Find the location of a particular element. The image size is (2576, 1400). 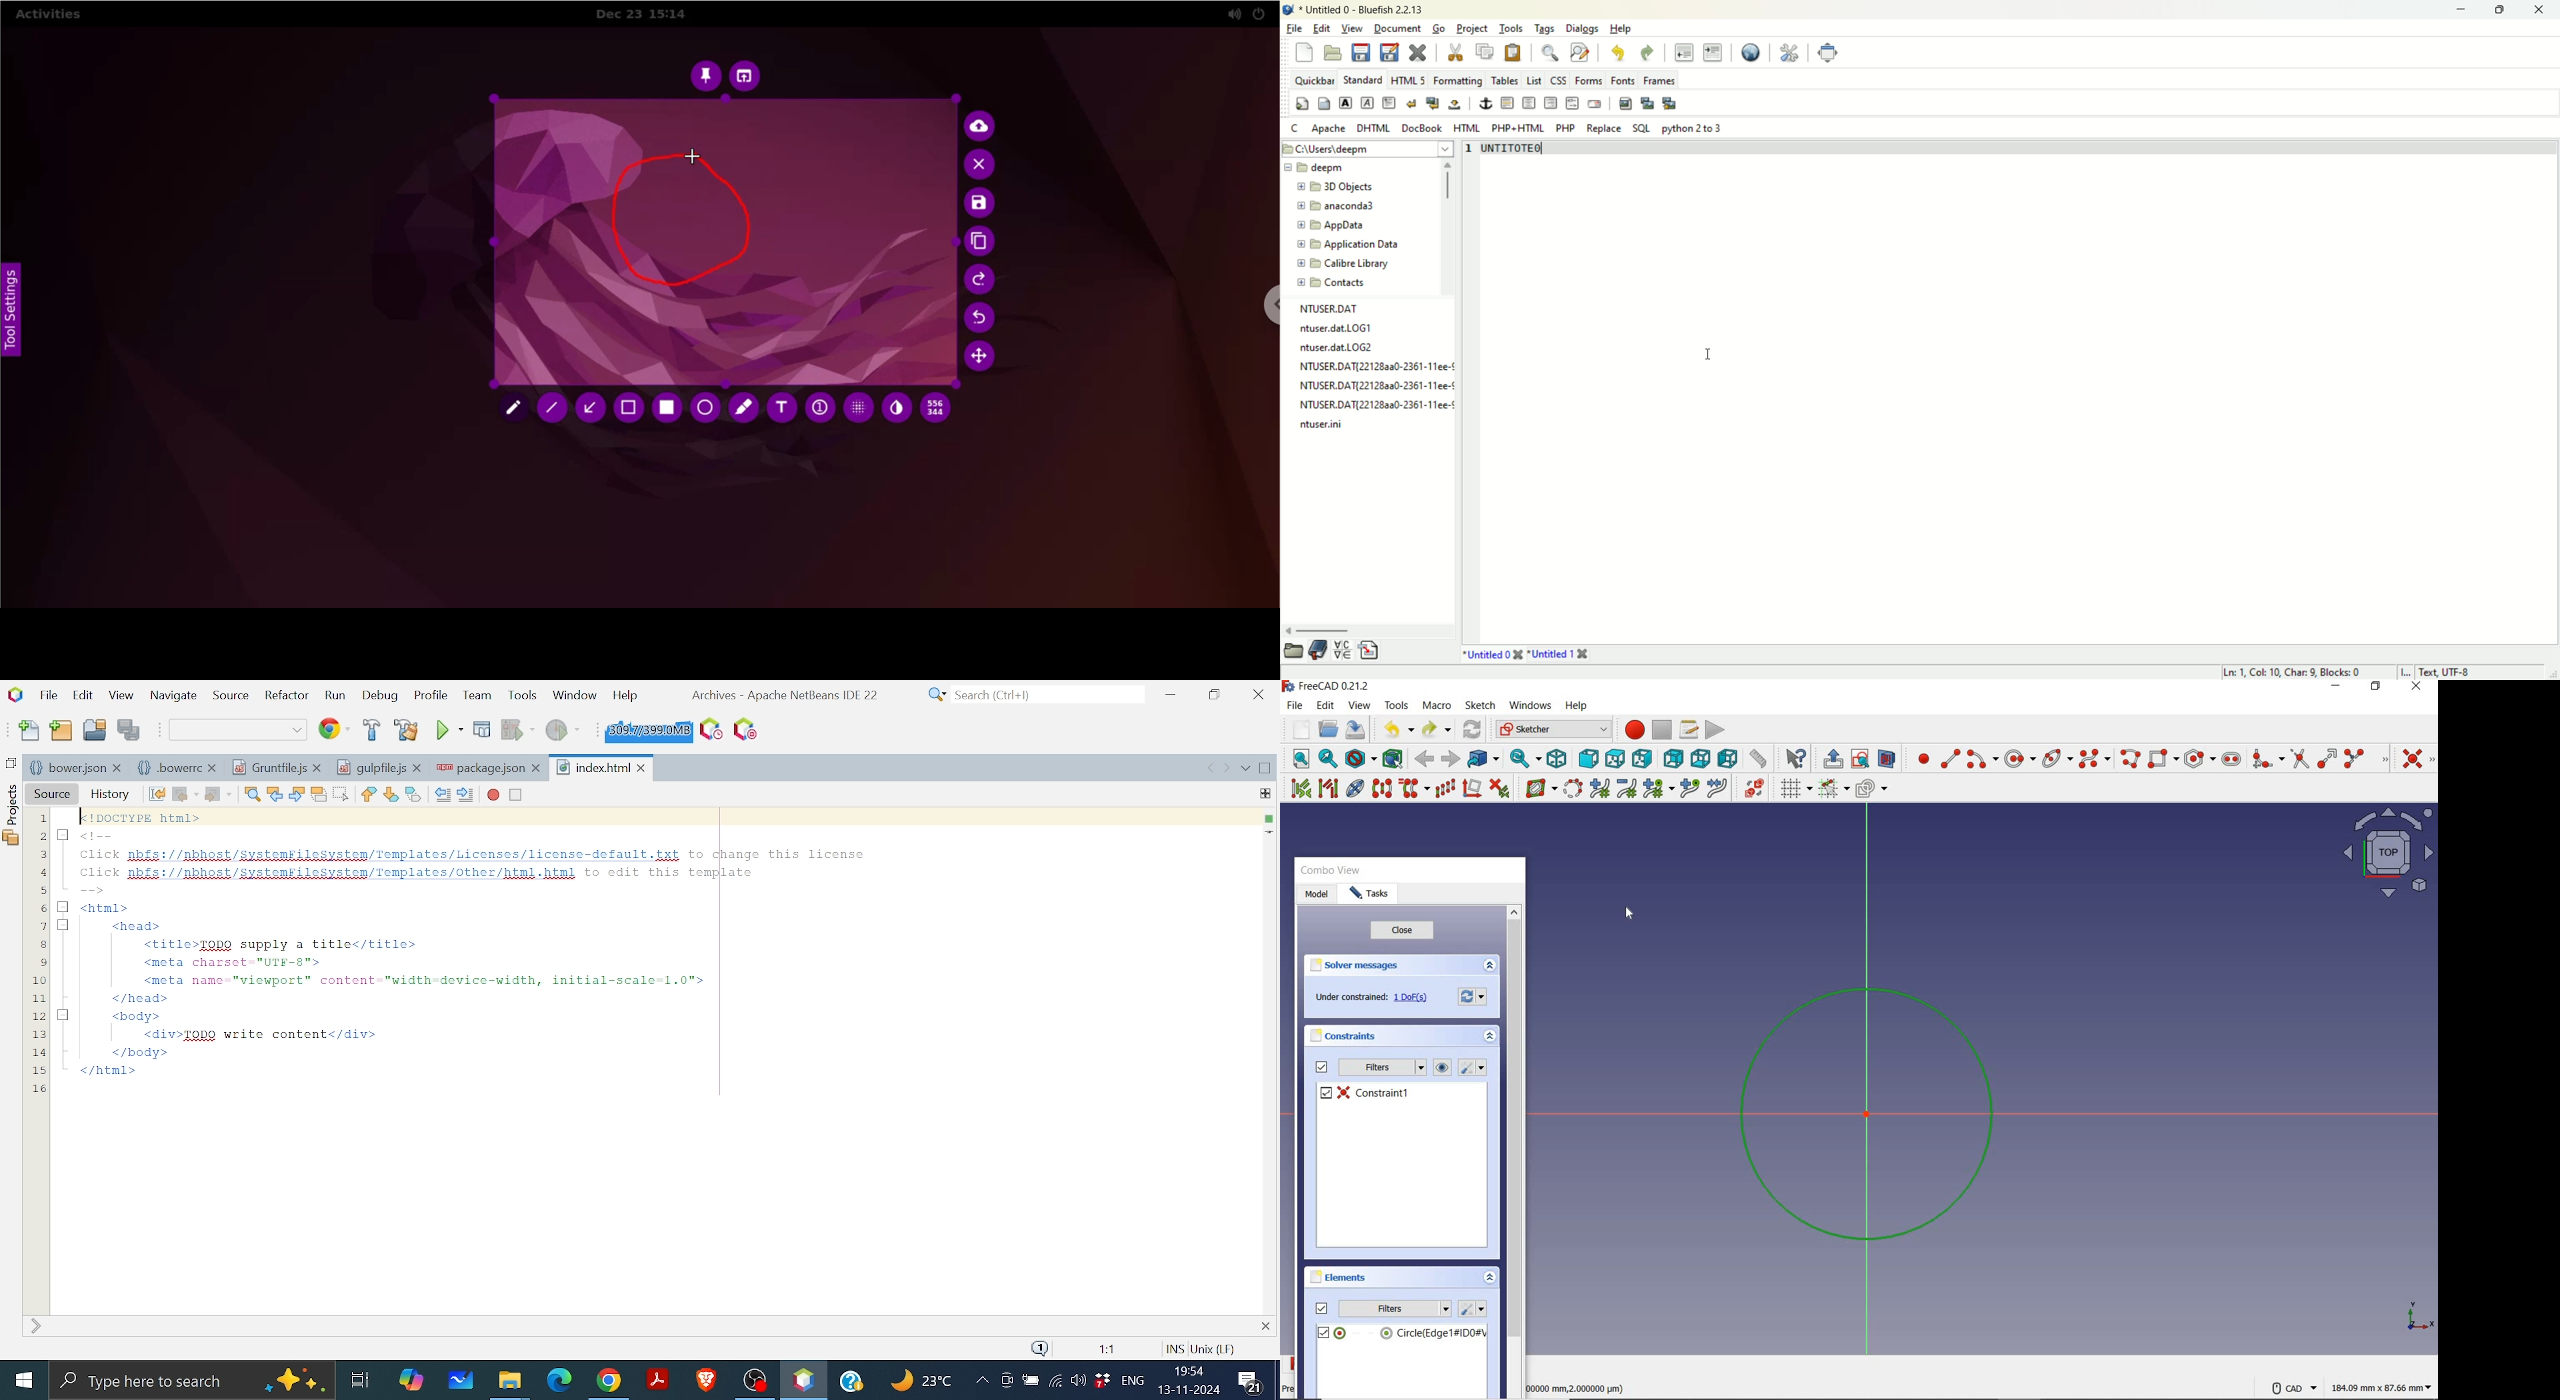

sync view is located at coordinates (1518, 759).